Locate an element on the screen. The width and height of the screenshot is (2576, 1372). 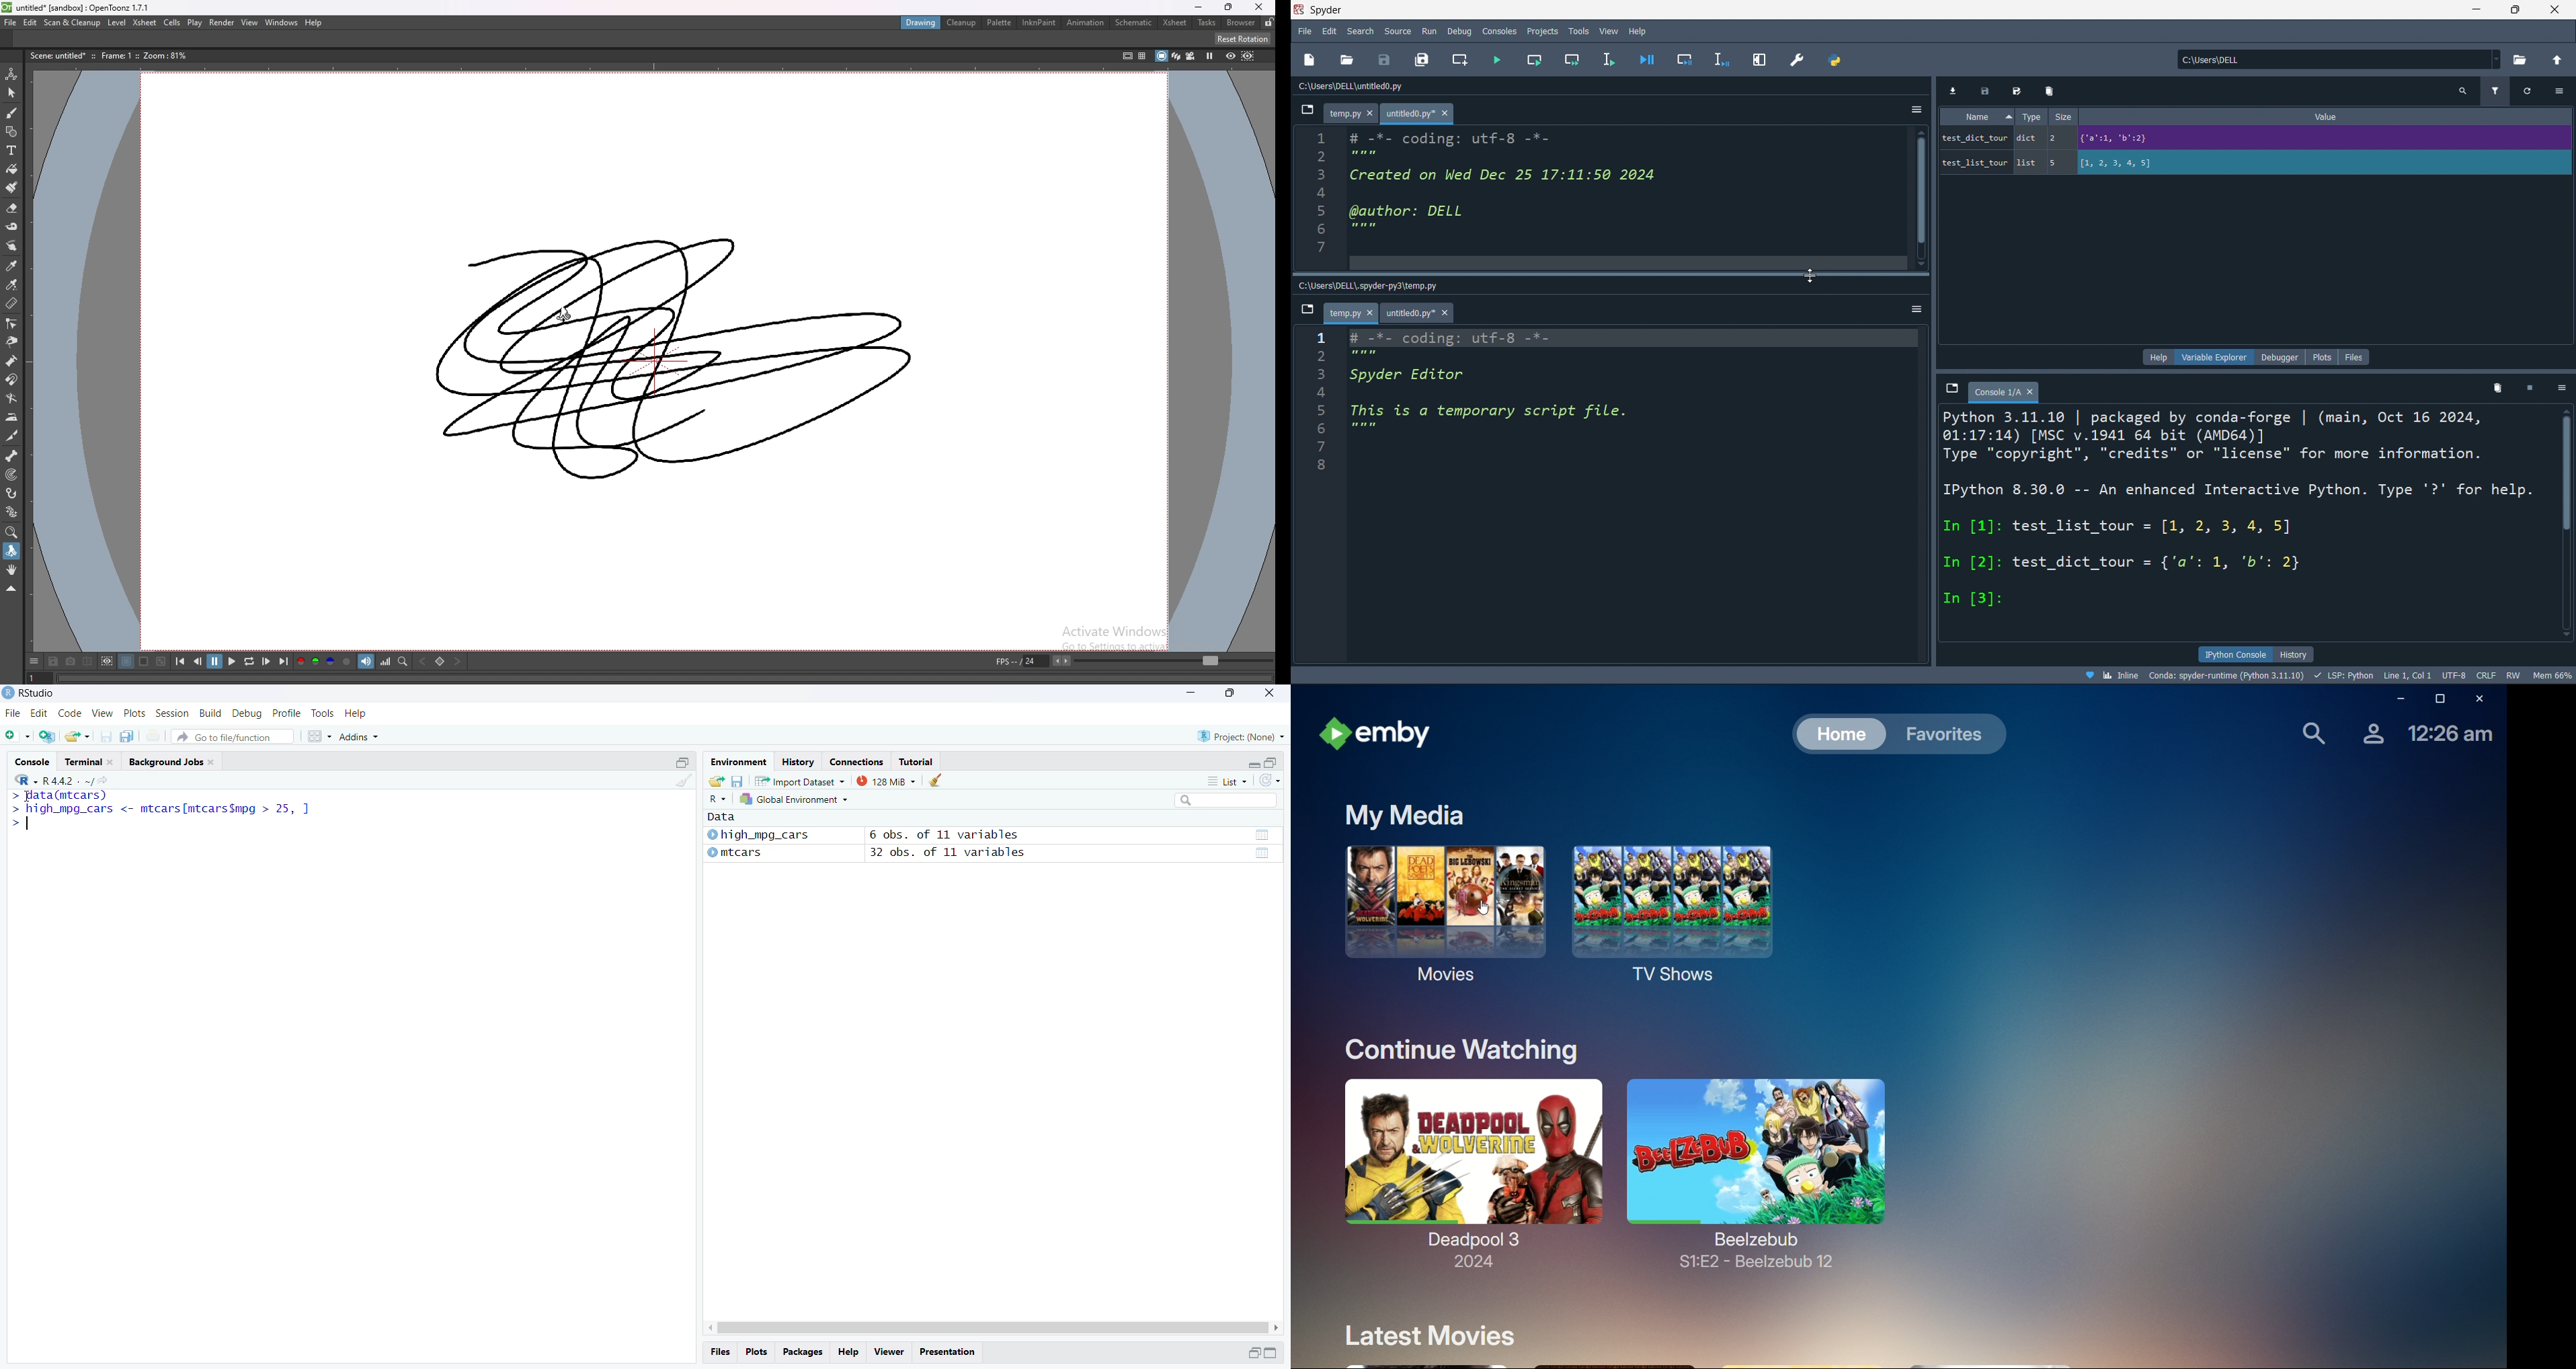
fps is located at coordinates (1032, 661).